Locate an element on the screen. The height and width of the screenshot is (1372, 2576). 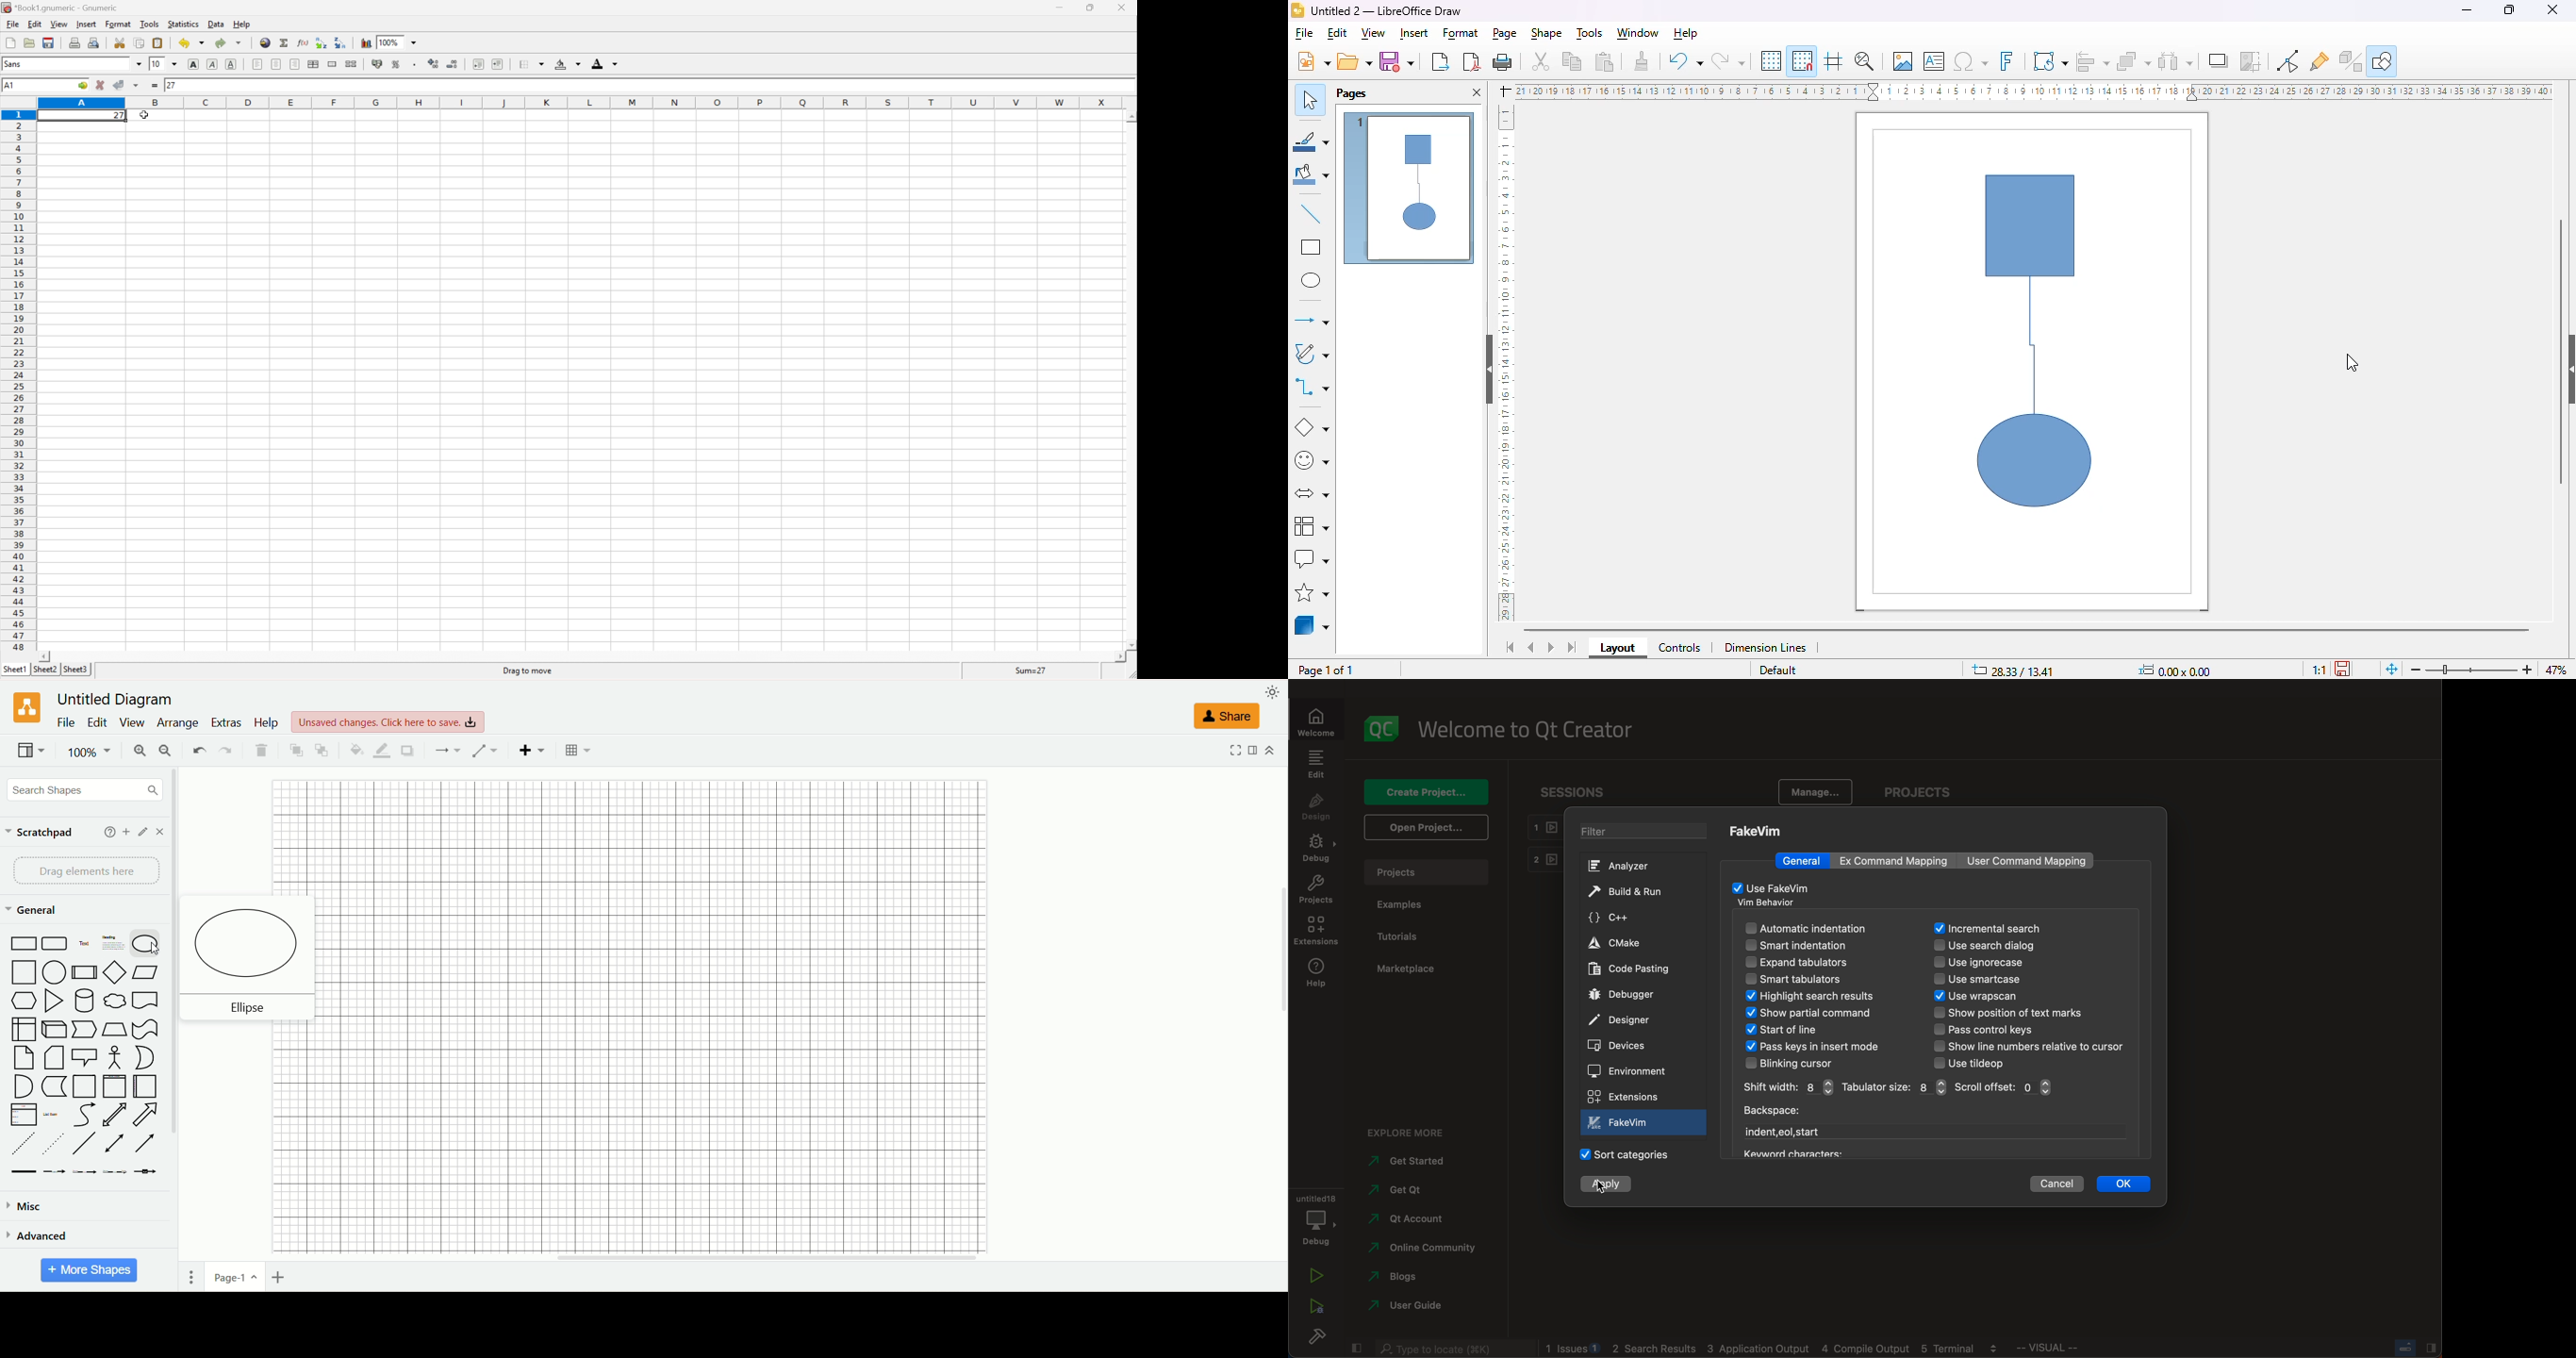
logo is located at coordinates (23, 709).